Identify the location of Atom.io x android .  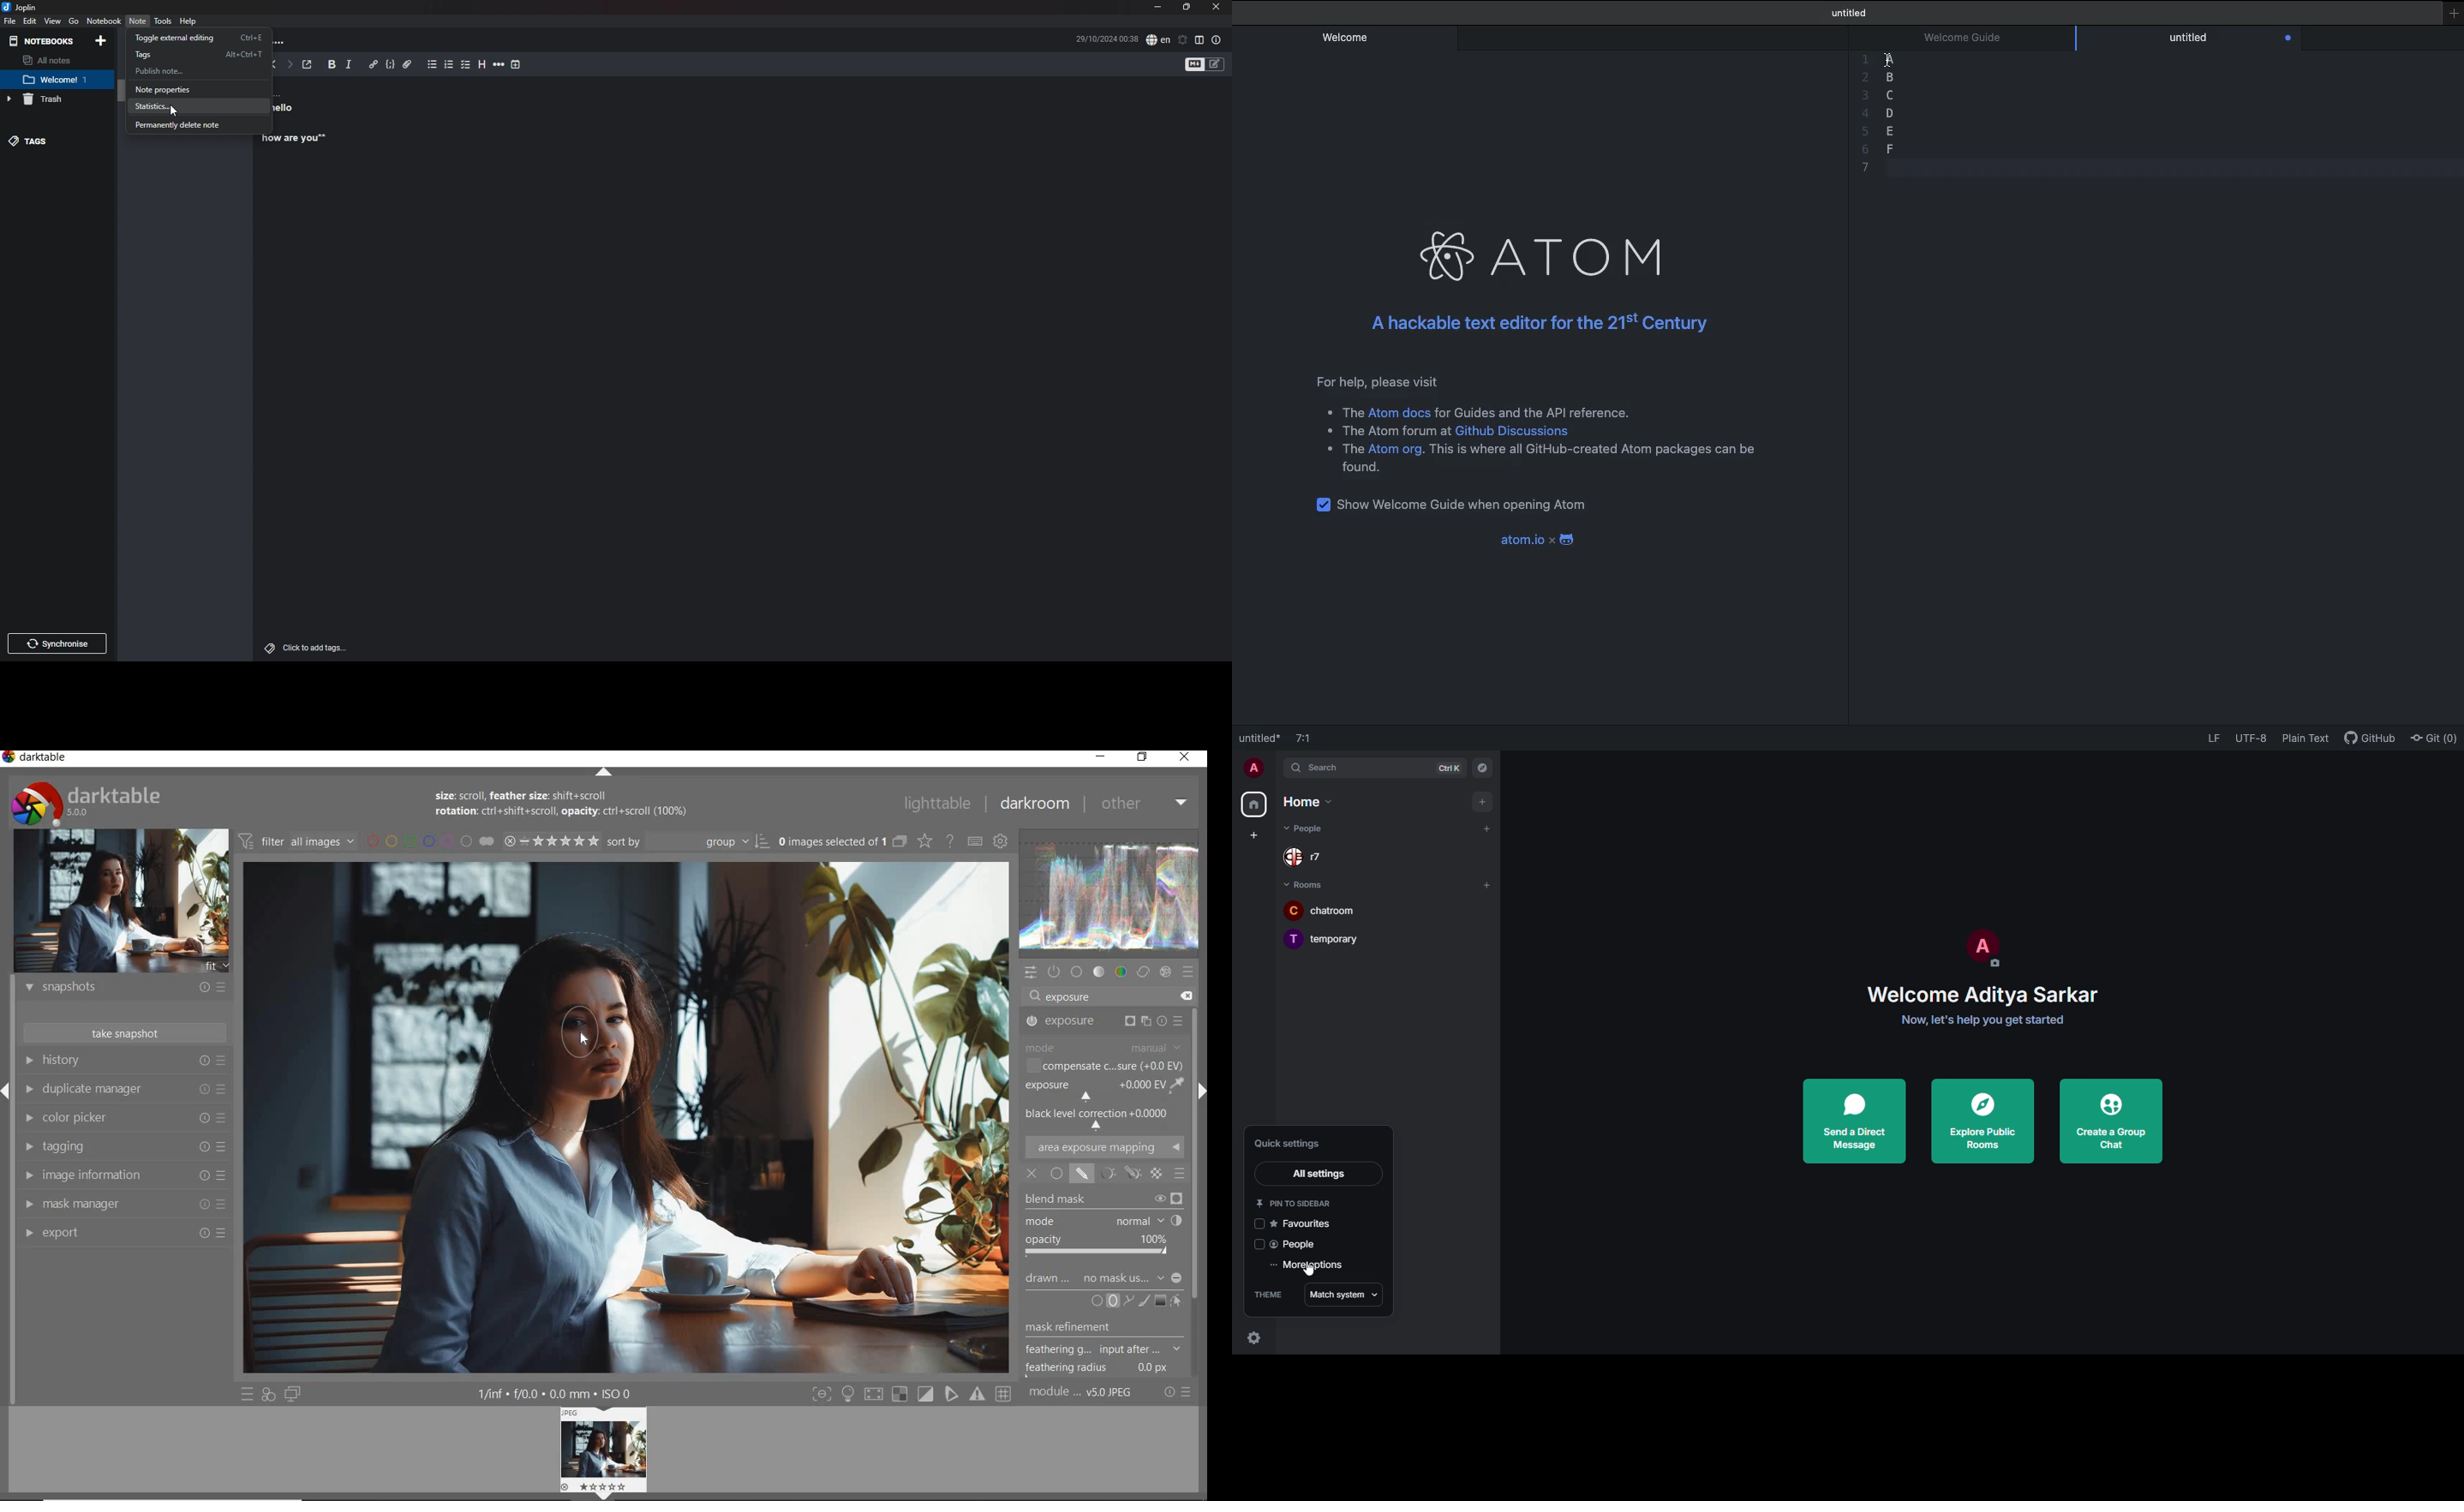
(1536, 535).